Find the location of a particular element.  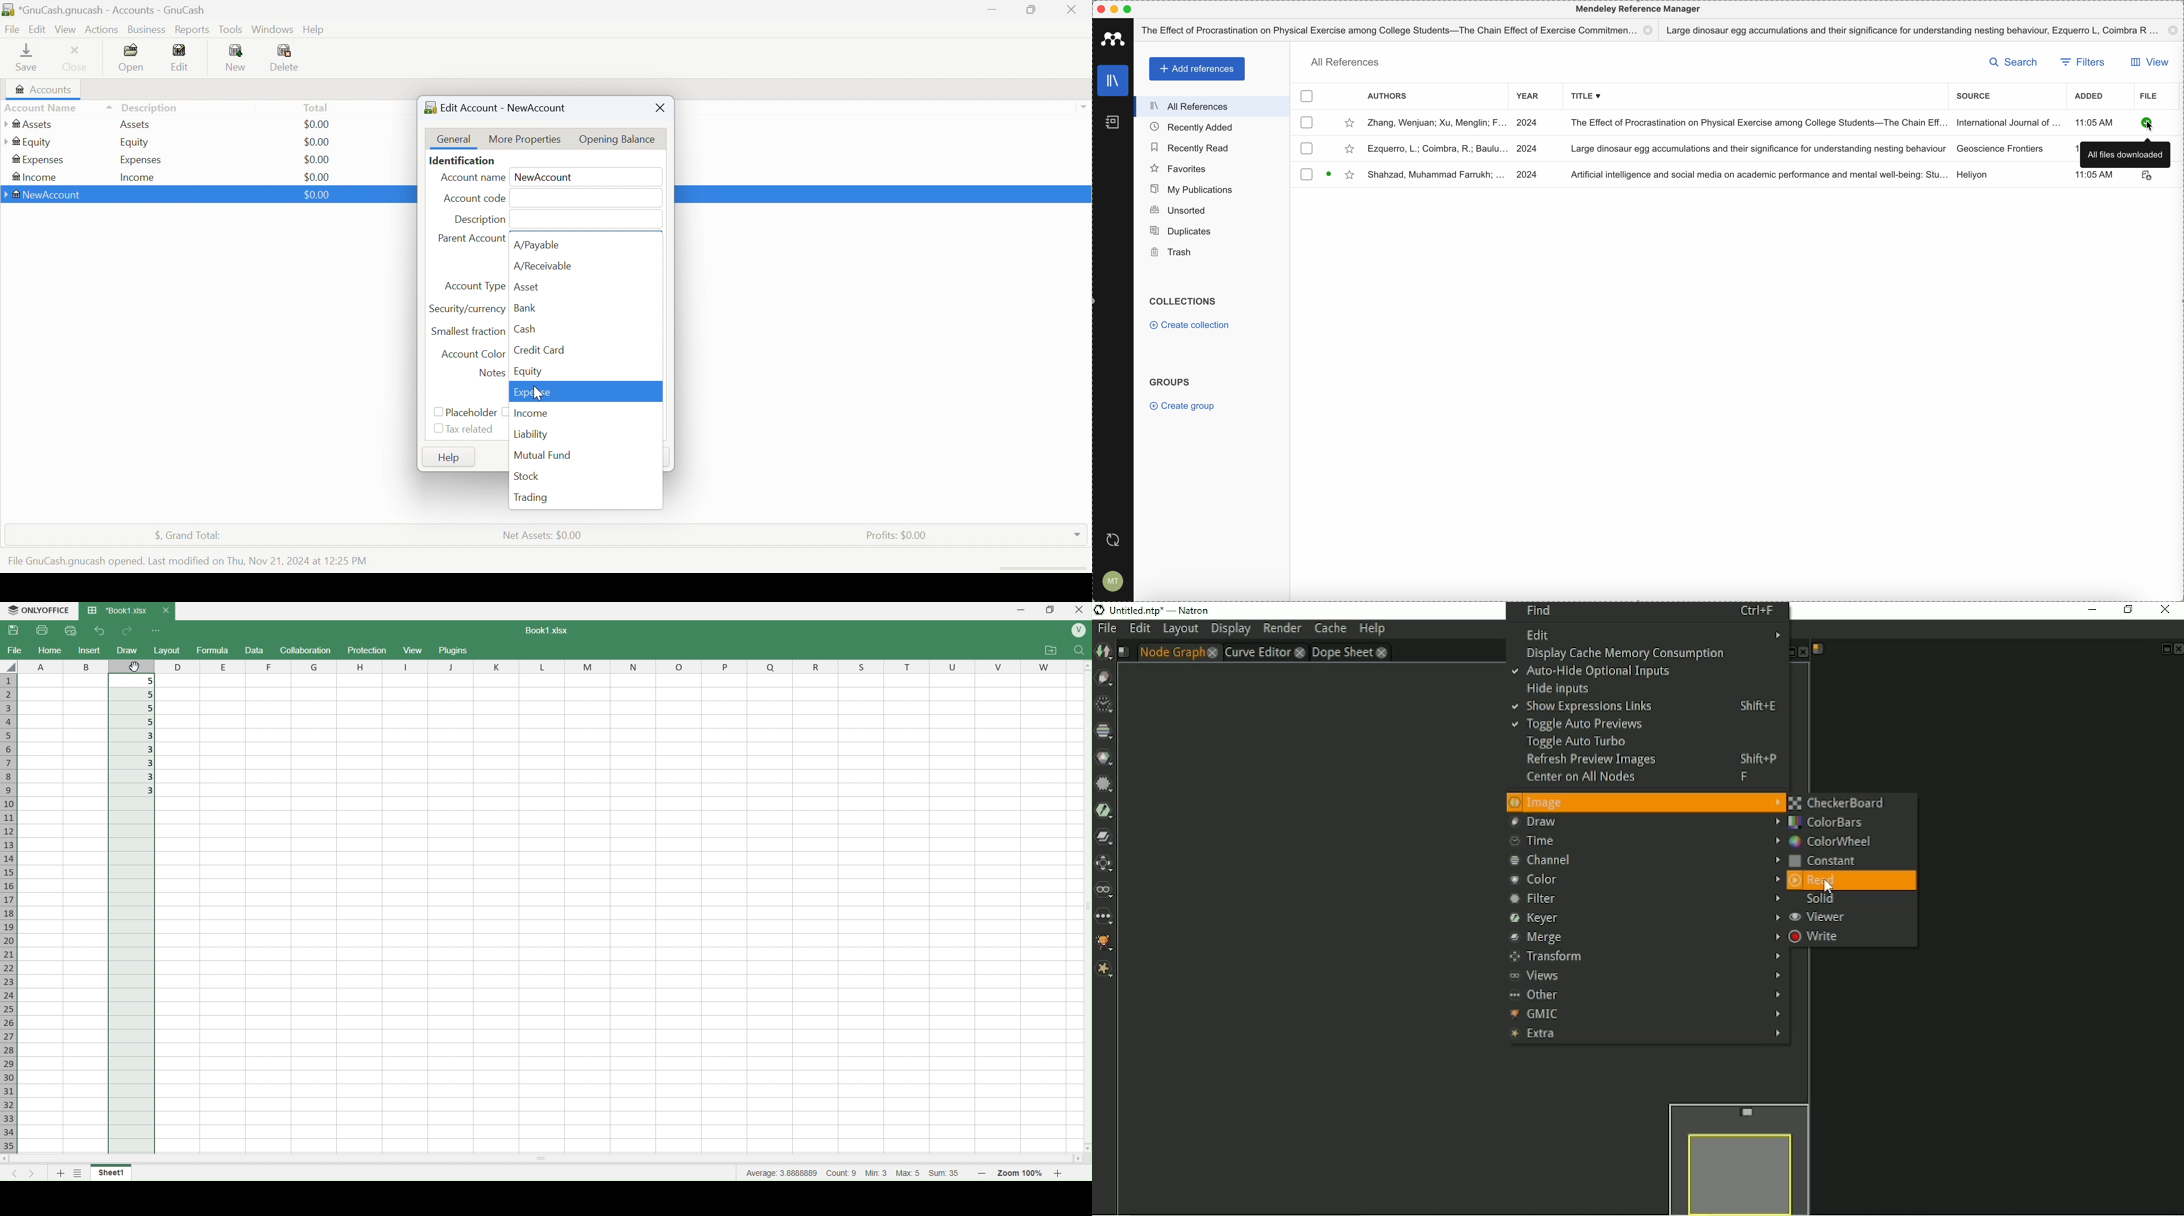

checkbox is located at coordinates (1306, 175).